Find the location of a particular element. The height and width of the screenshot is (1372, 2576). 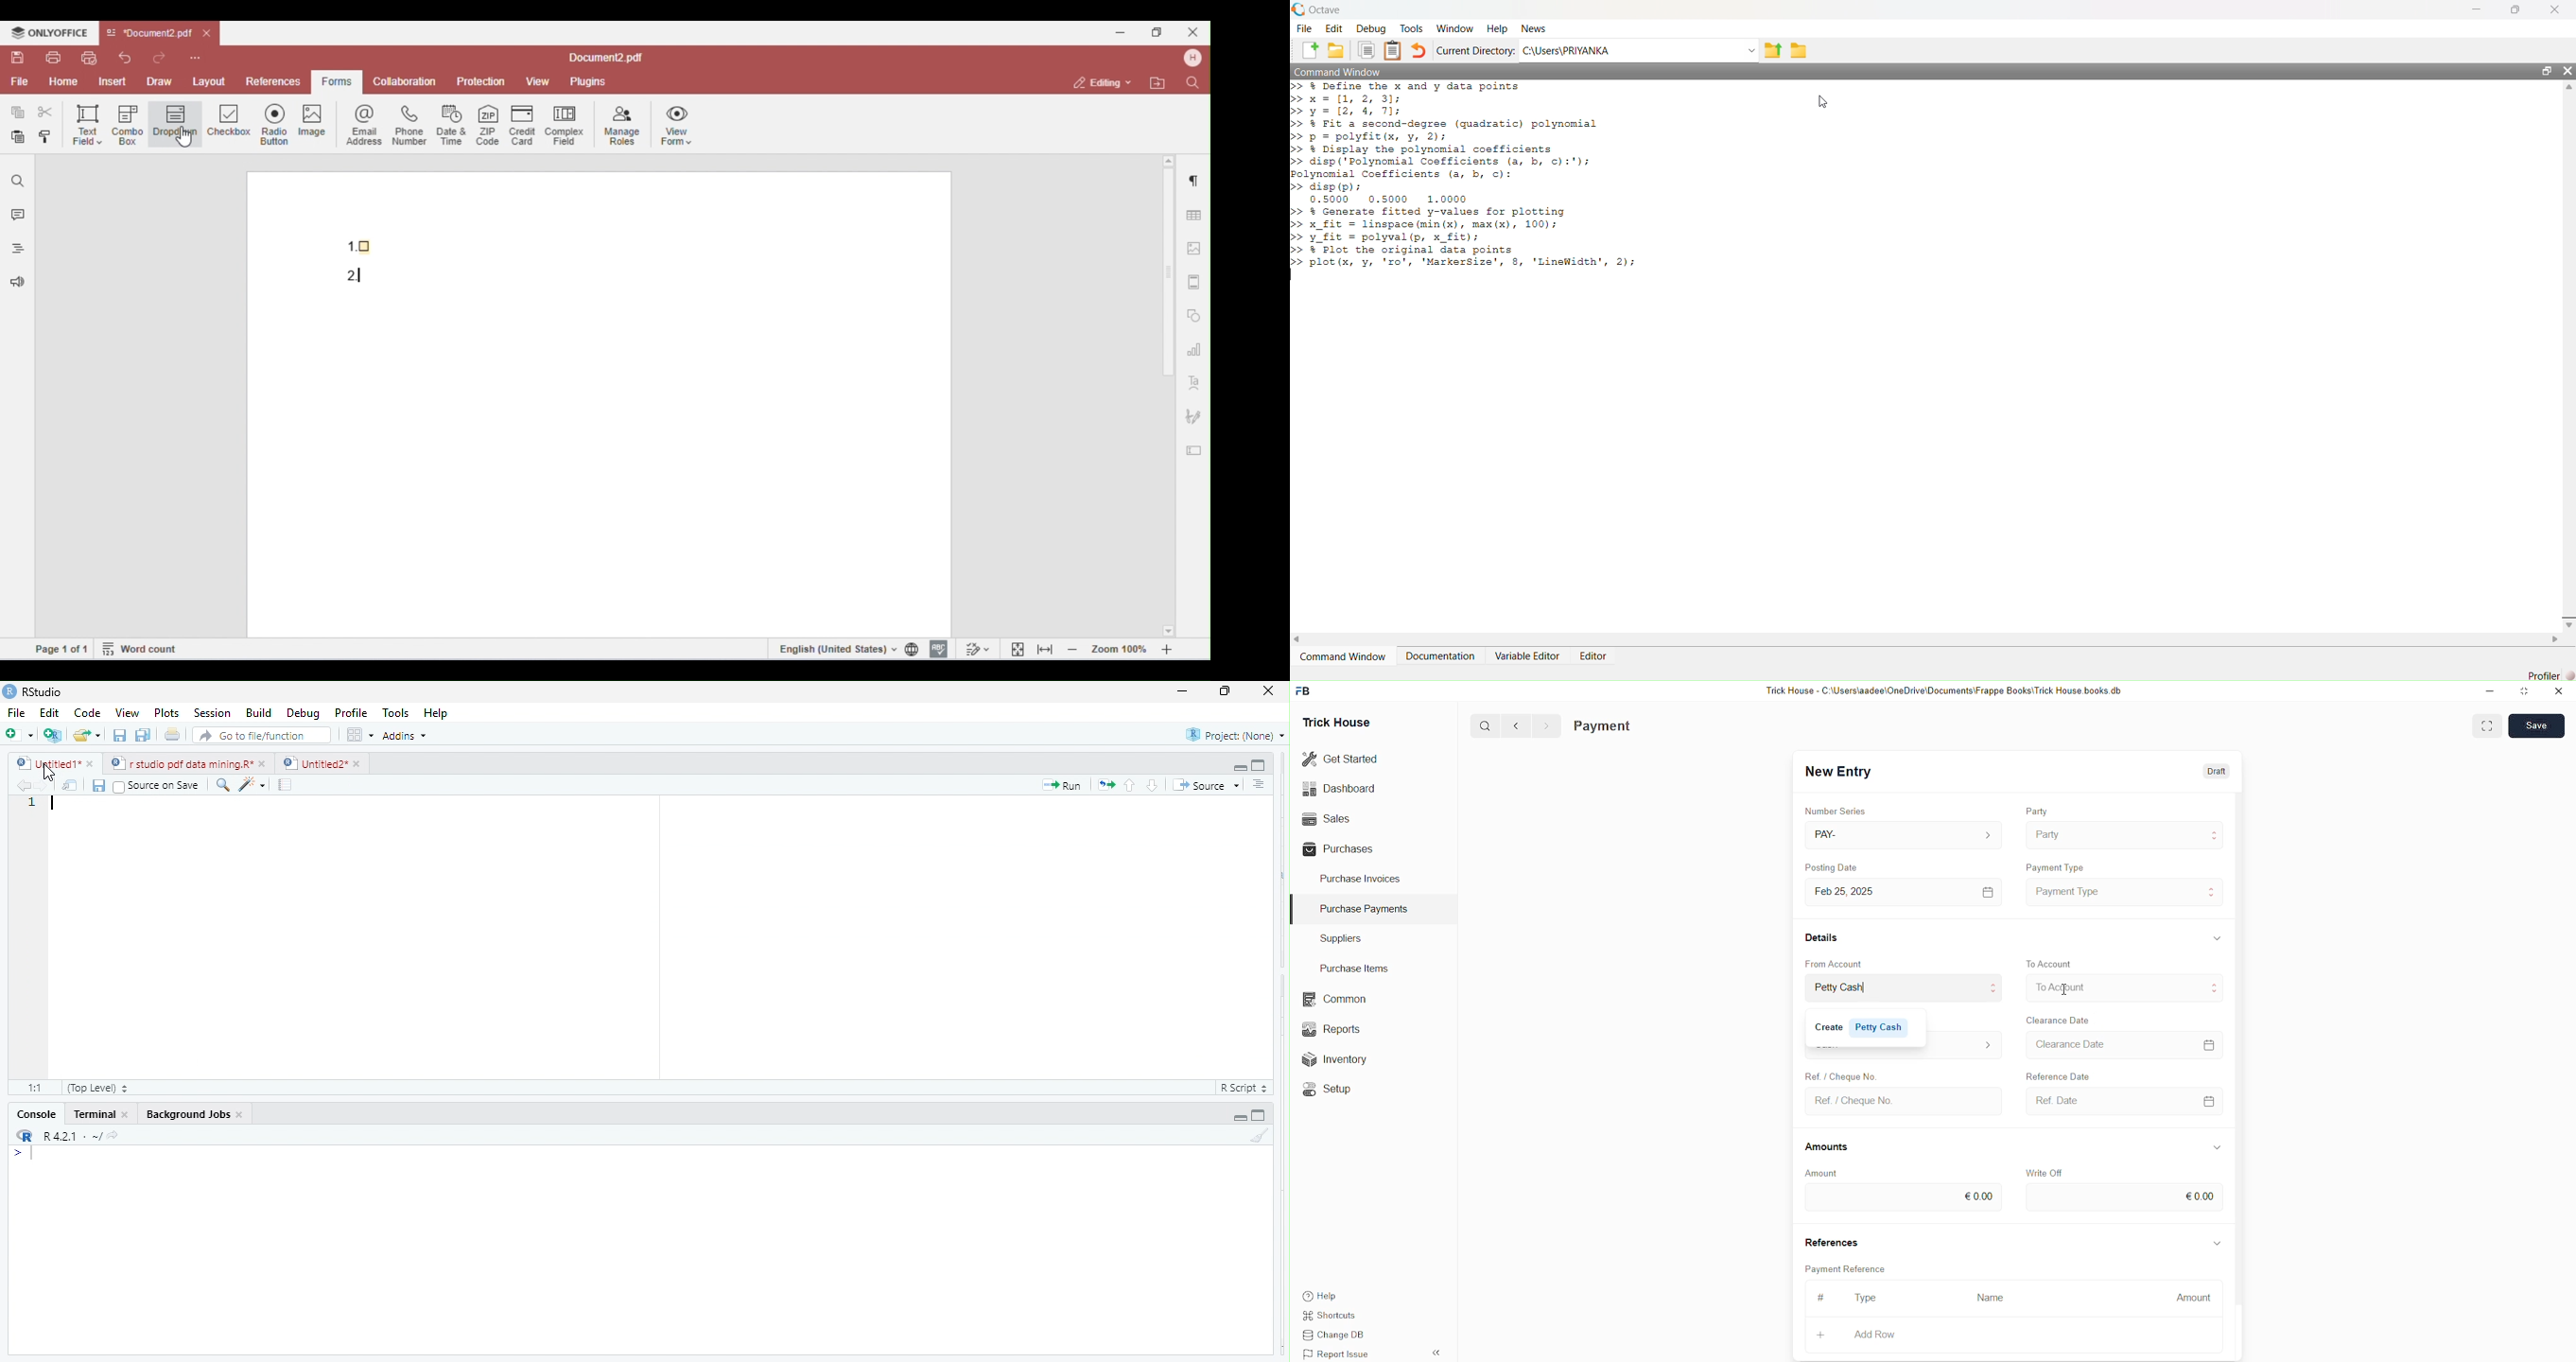

 R421: ~/ is located at coordinates (85, 1136).